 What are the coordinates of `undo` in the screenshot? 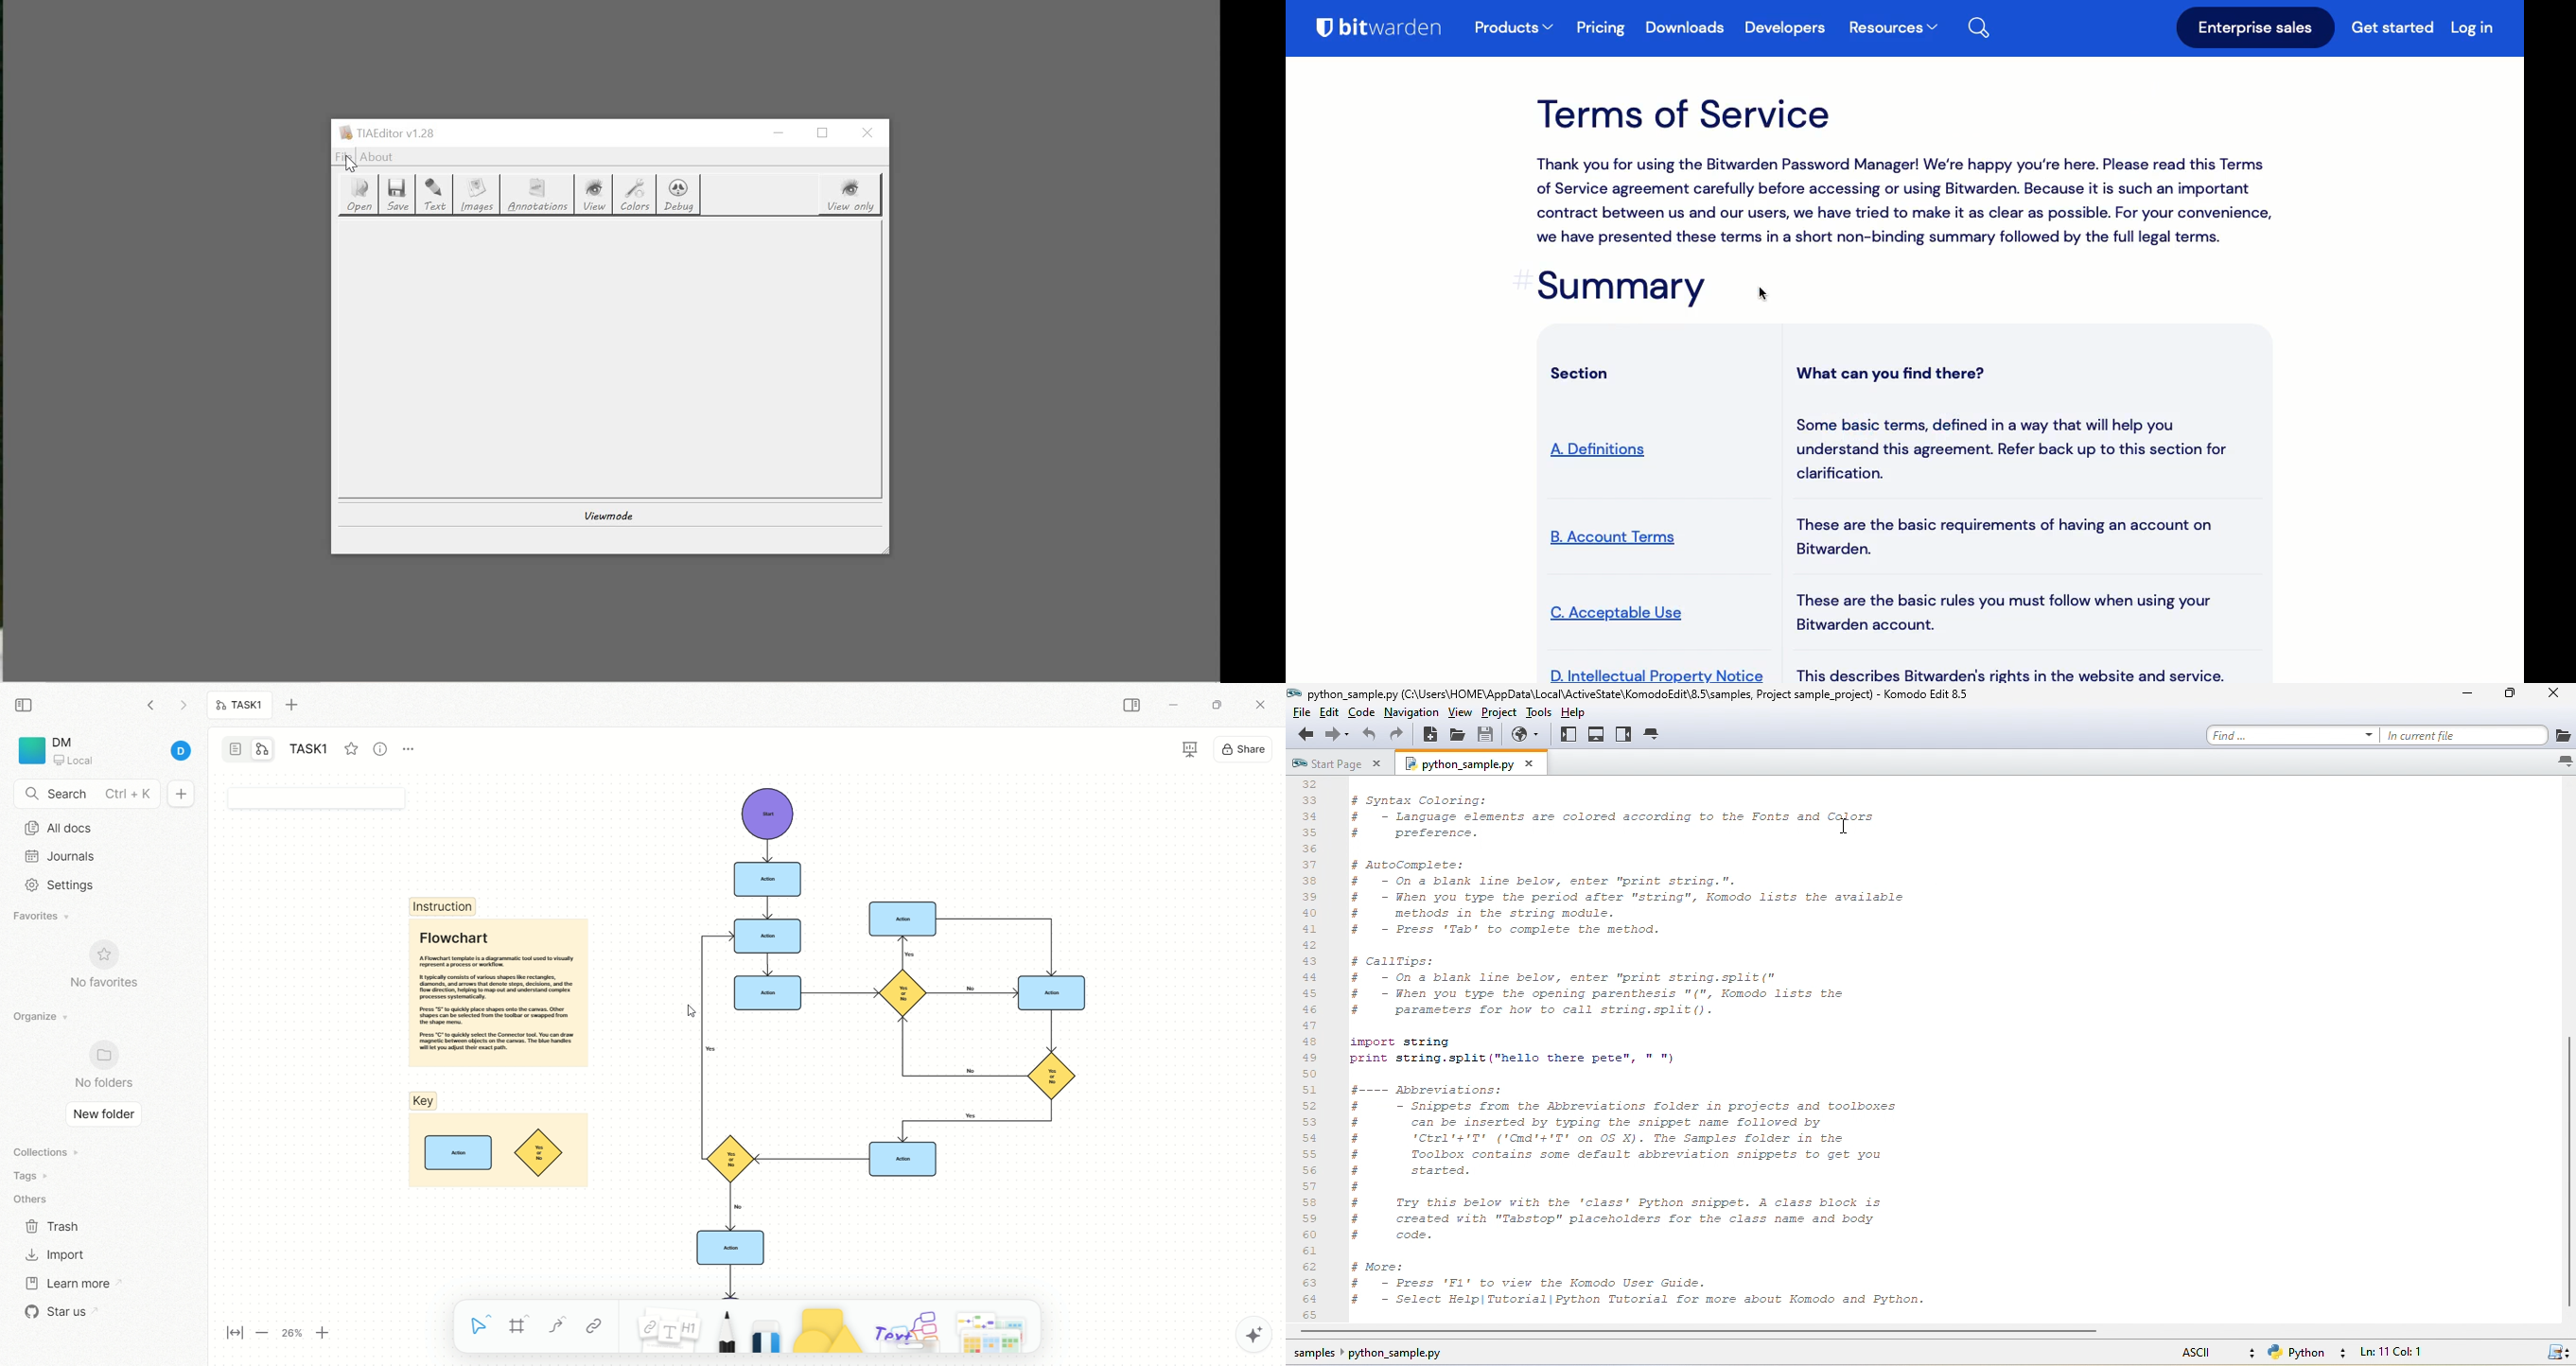 It's located at (1371, 737).